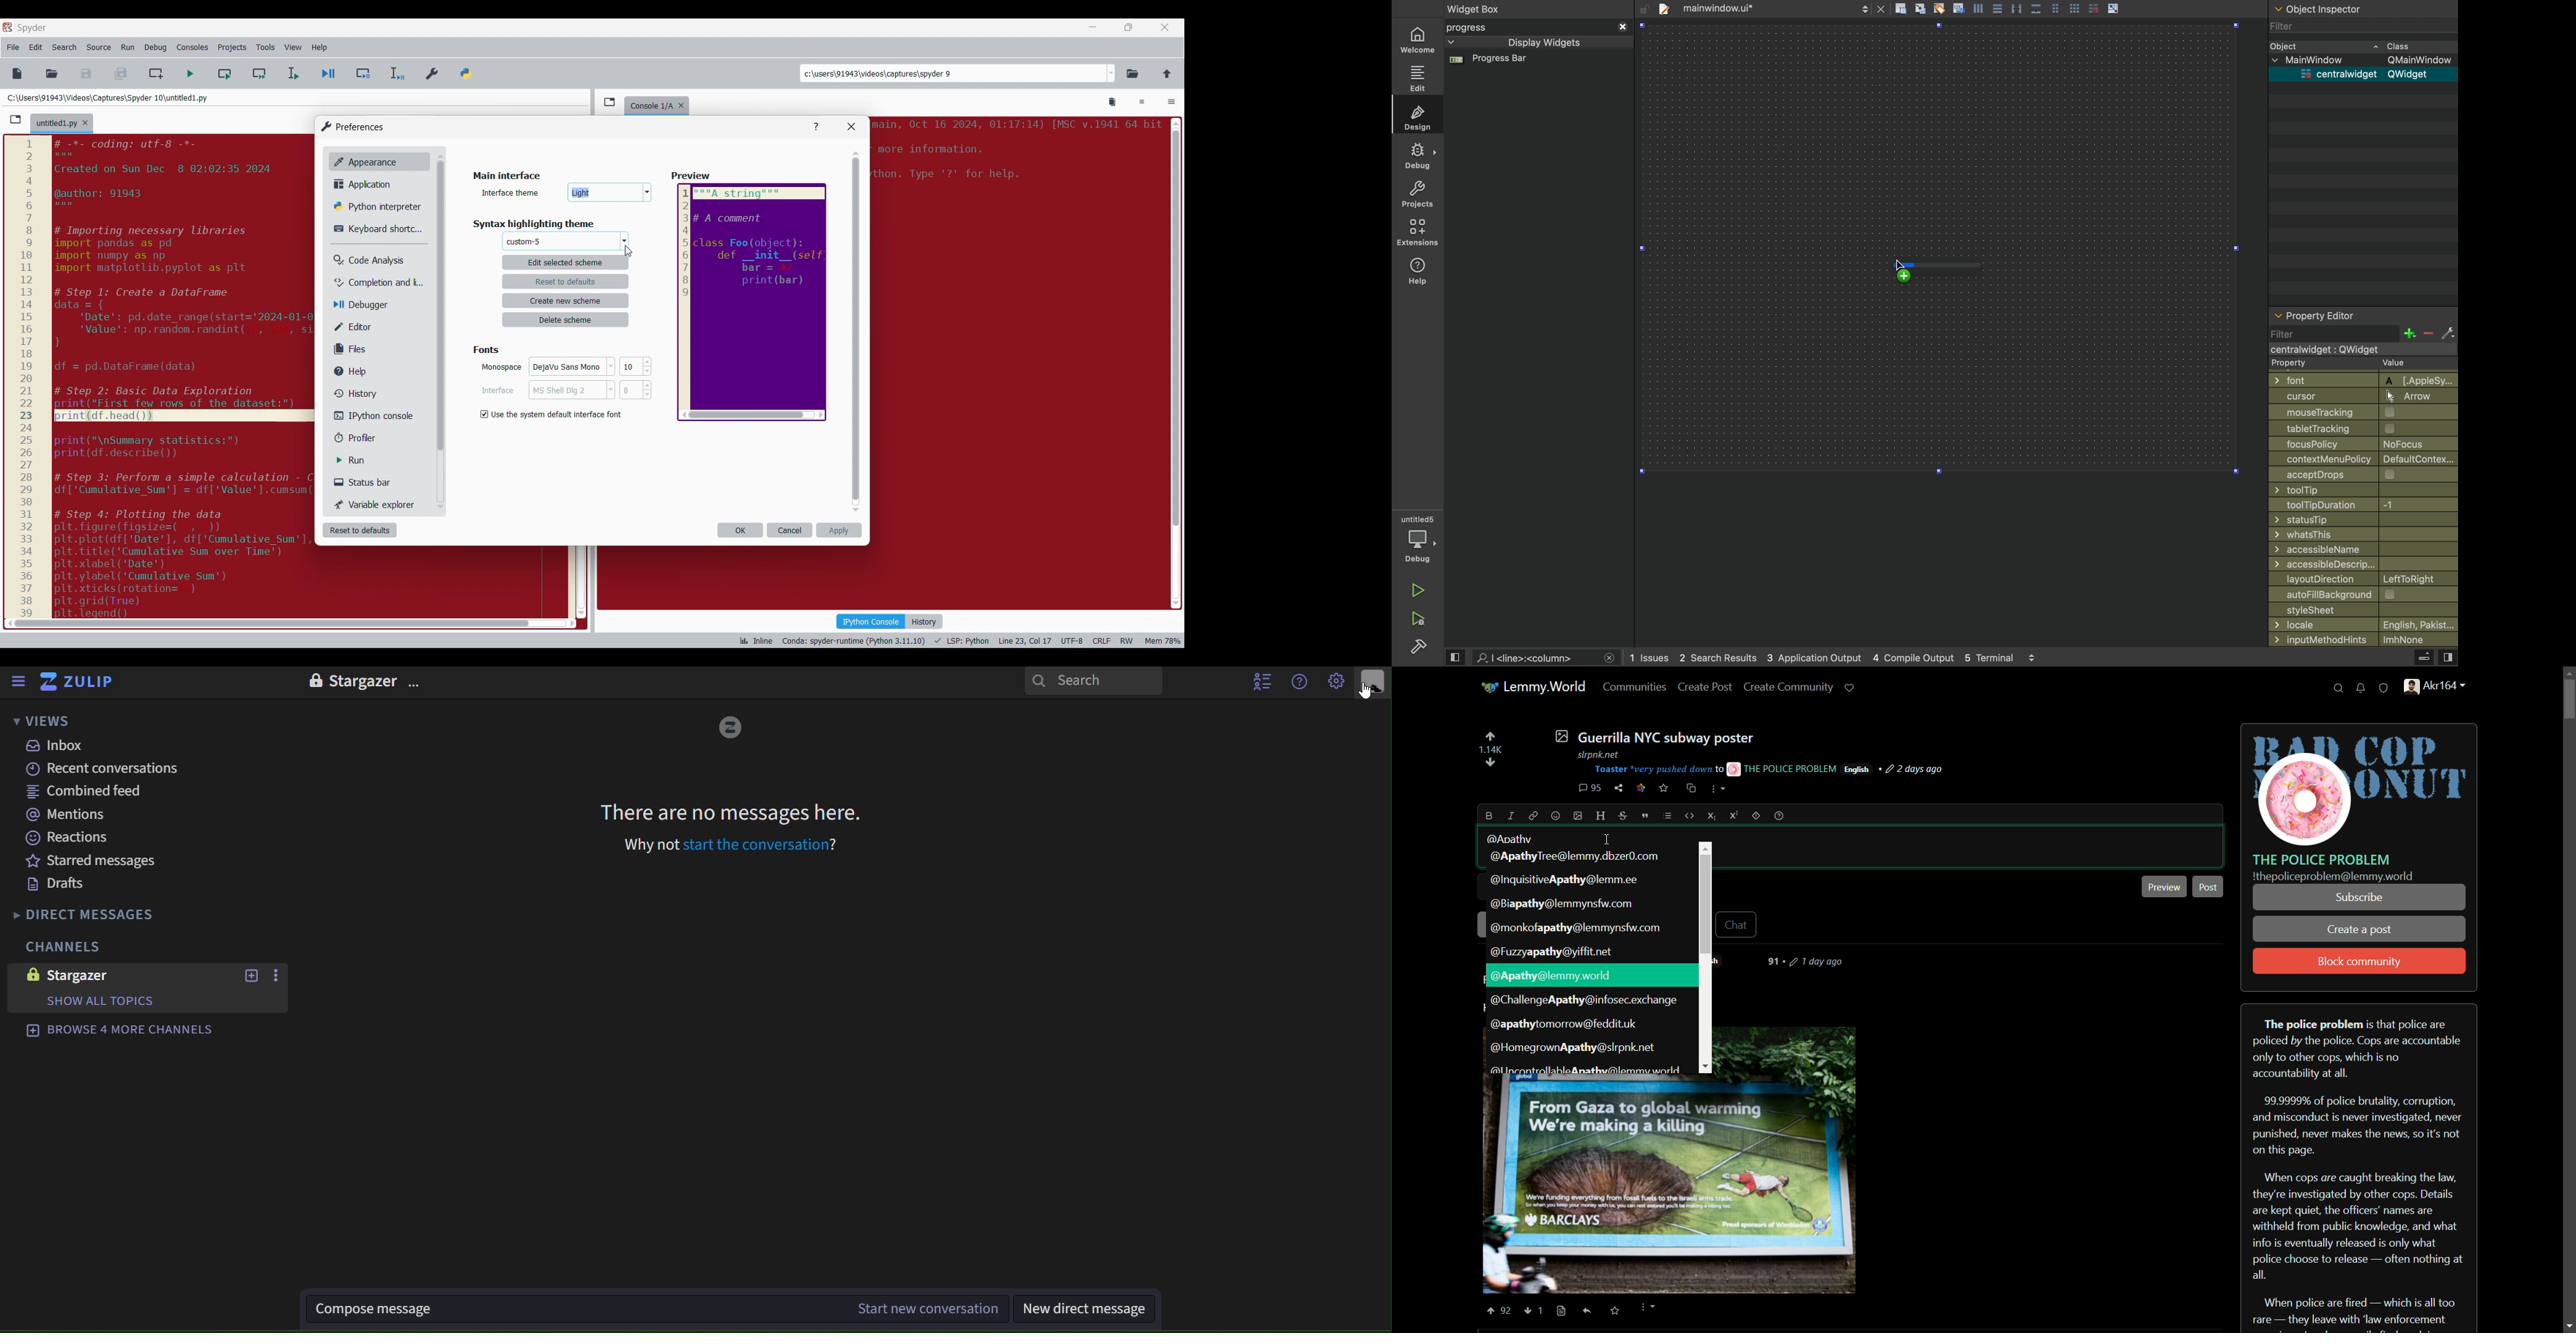 The image size is (2576, 1344). I want to click on Close tab, so click(85, 123).